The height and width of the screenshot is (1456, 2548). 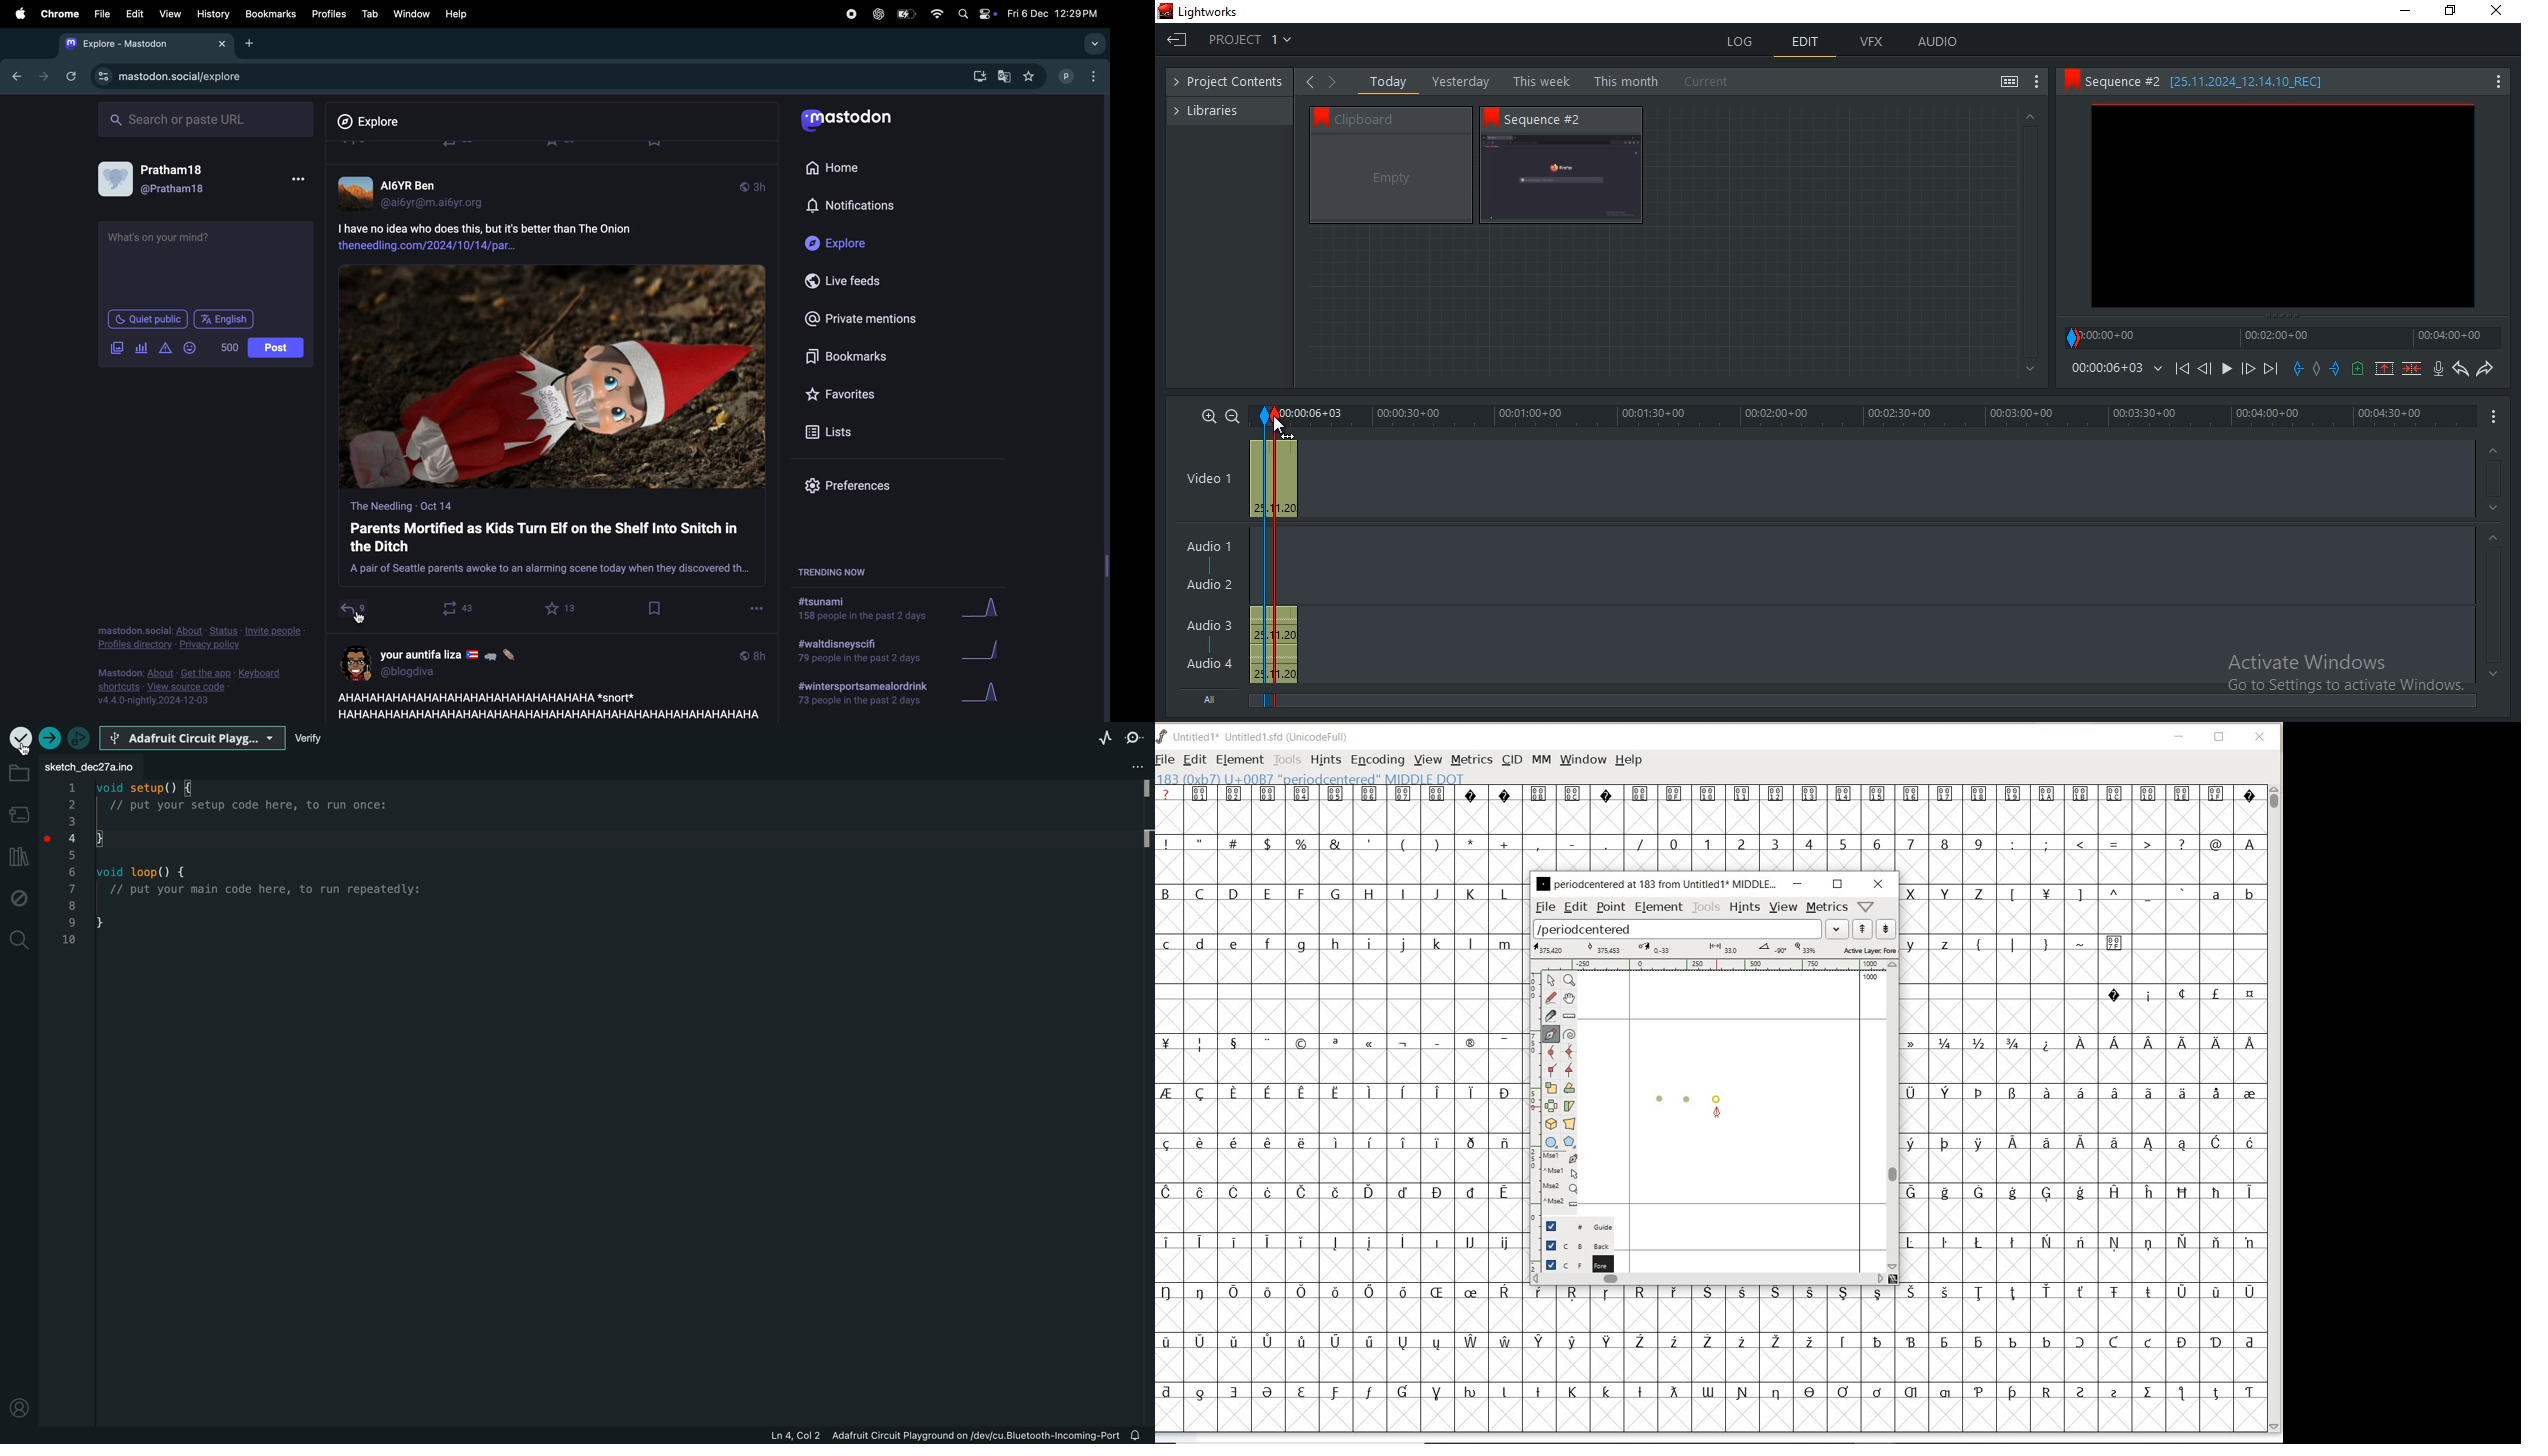 What do you see at coordinates (1551, 1015) in the screenshot?
I see `cut splines in two` at bounding box center [1551, 1015].